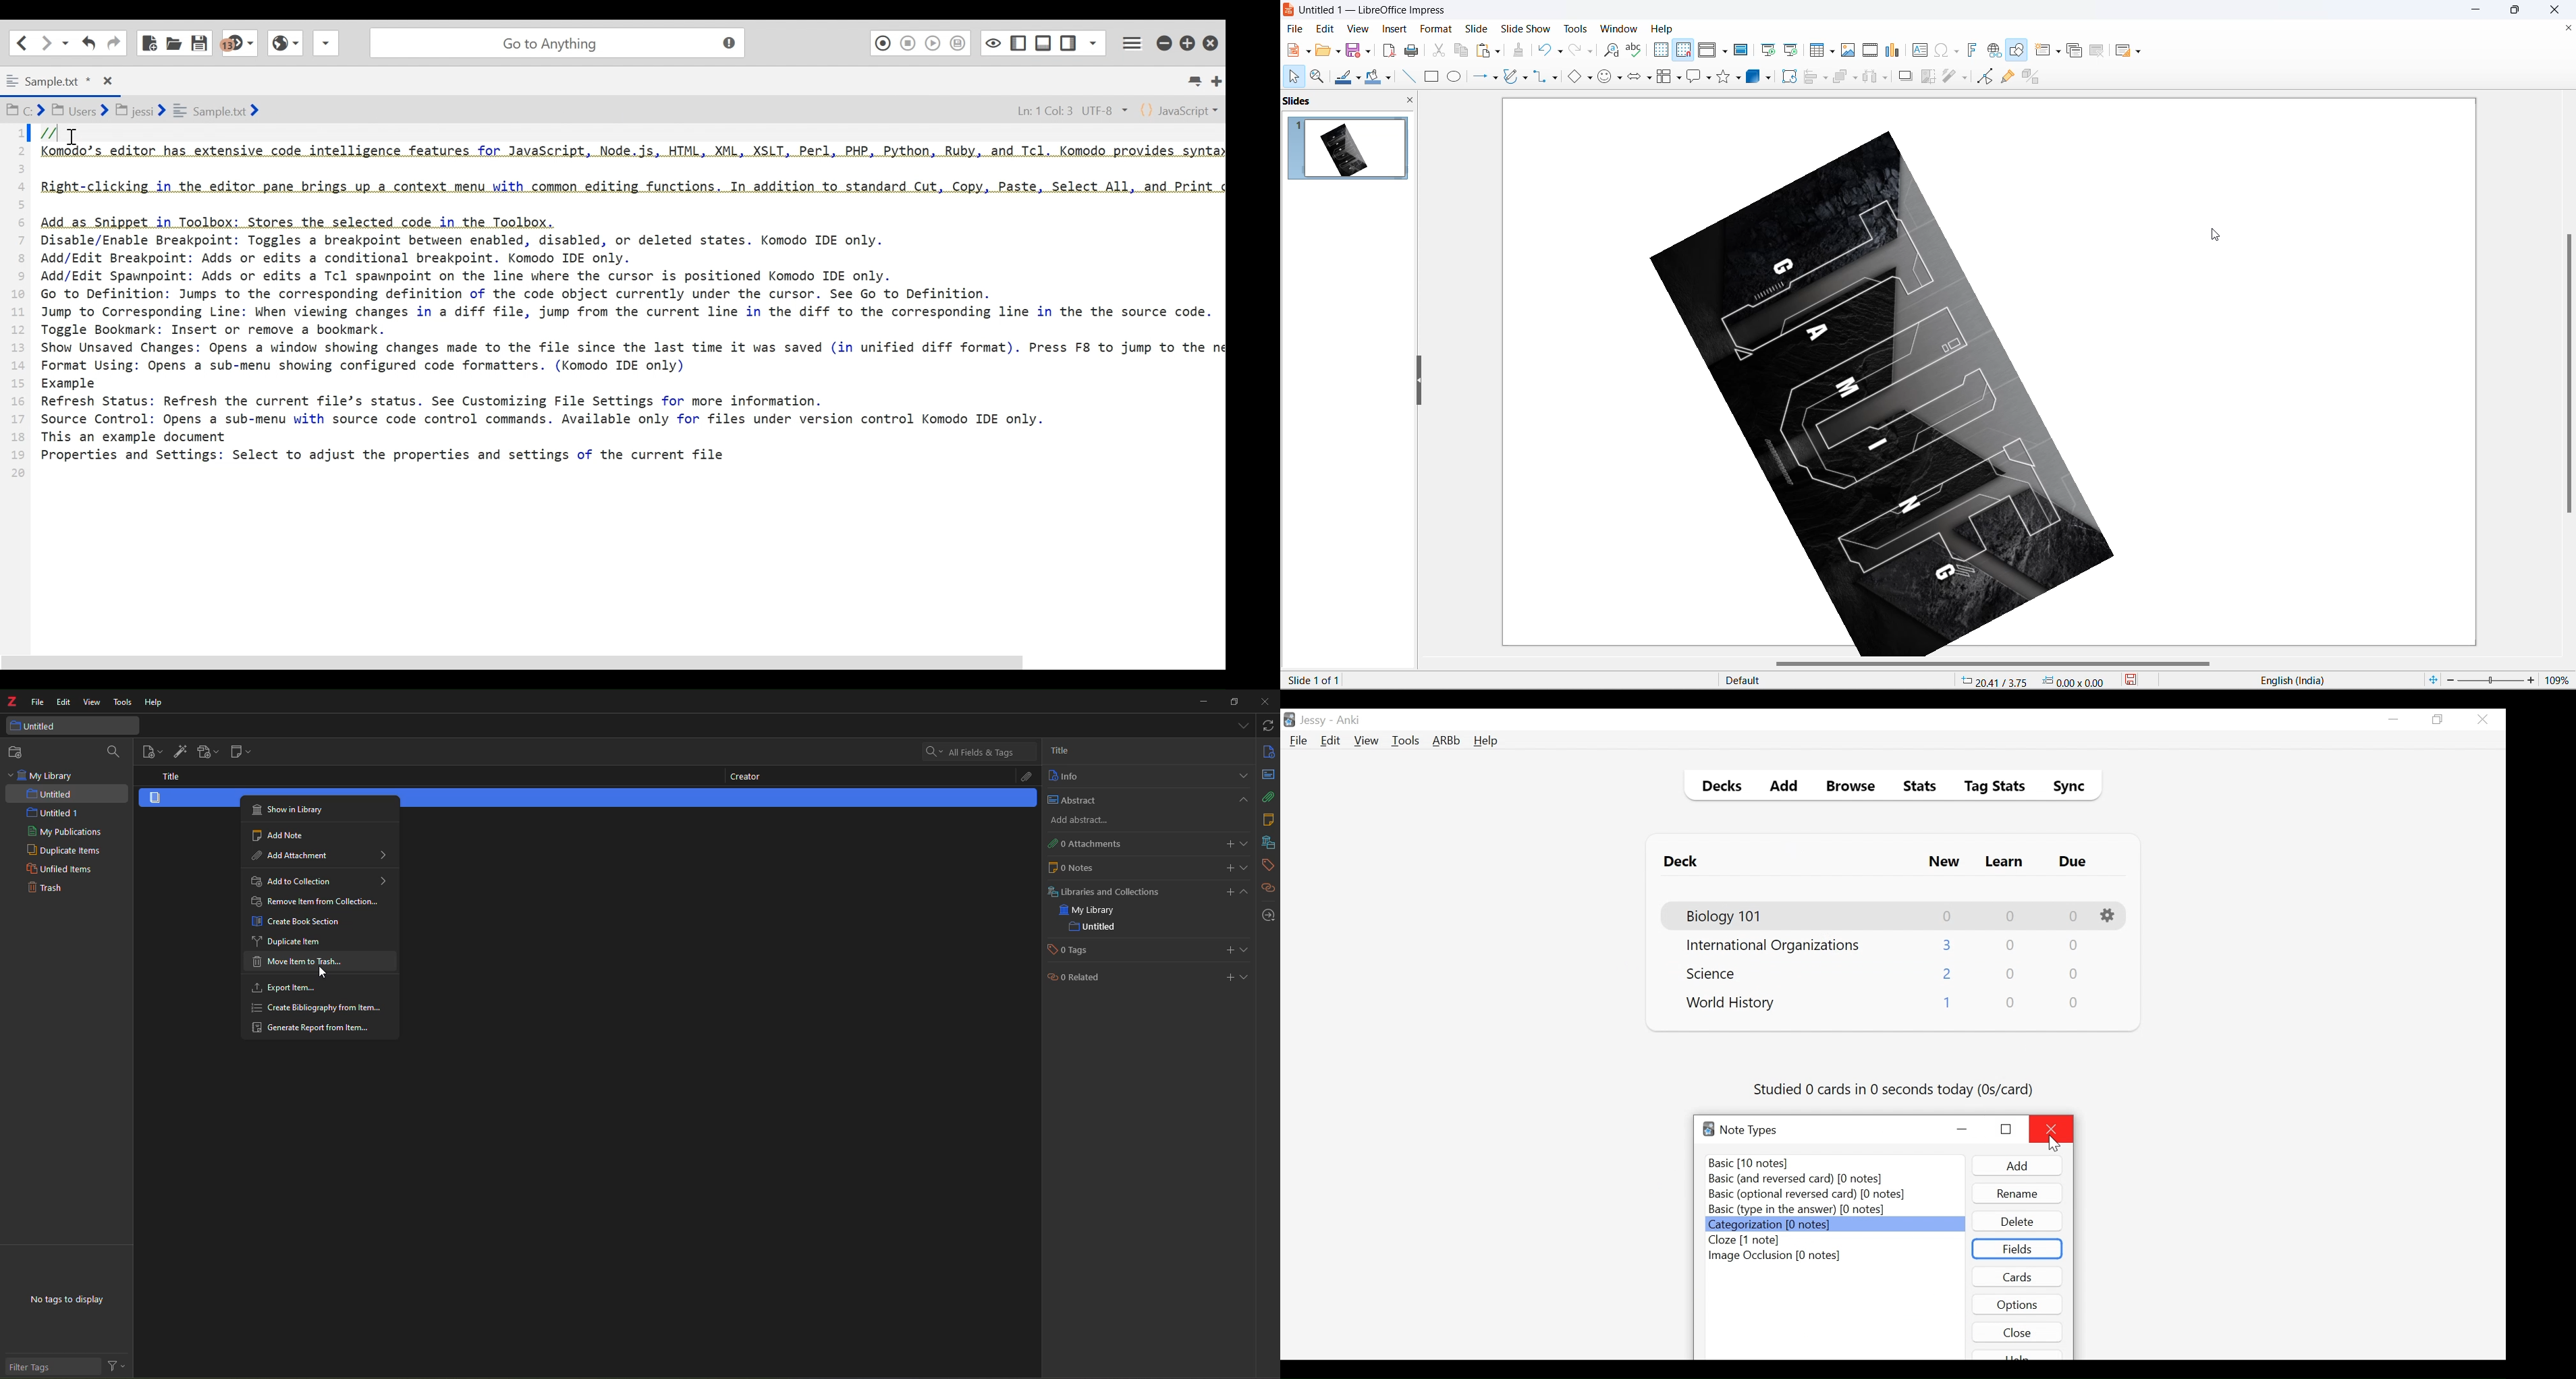 This screenshot has height=1400, width=2576. I want to click on line color options, so click(1359, 81).